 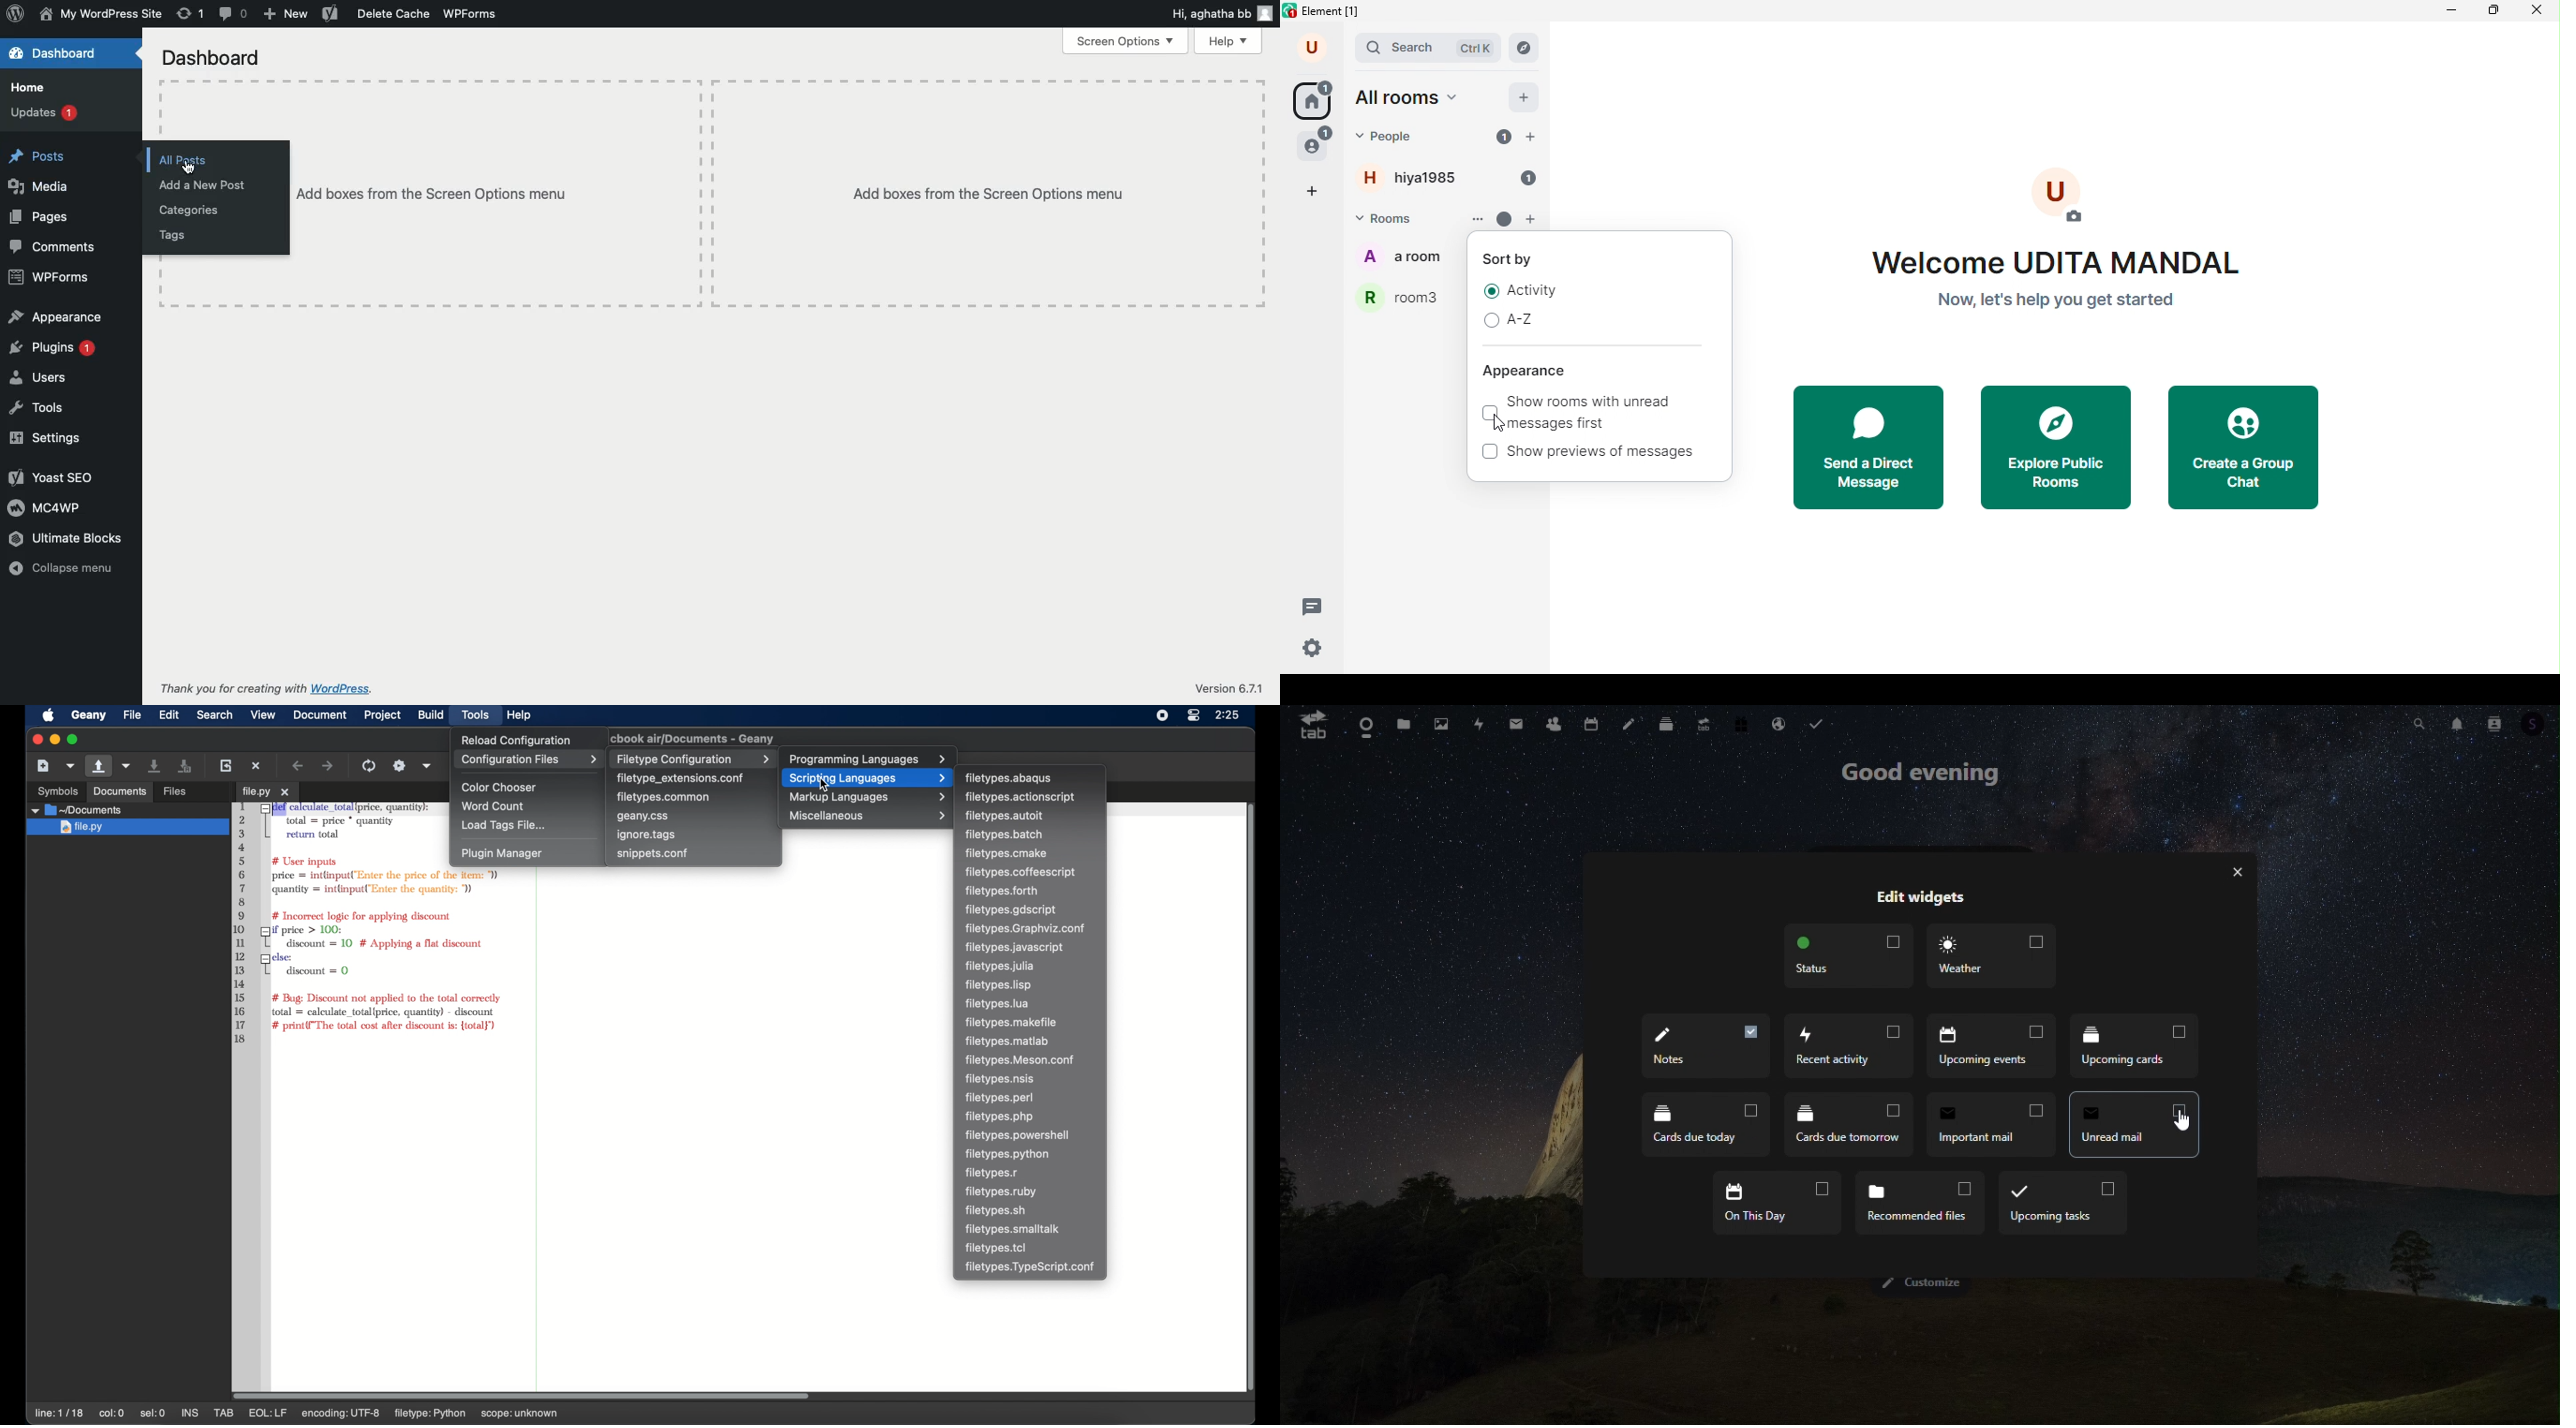 What do you see at coordinates (1505, 220) in the screenshot?
I see `unread message` at bounding box center [1505, 220].